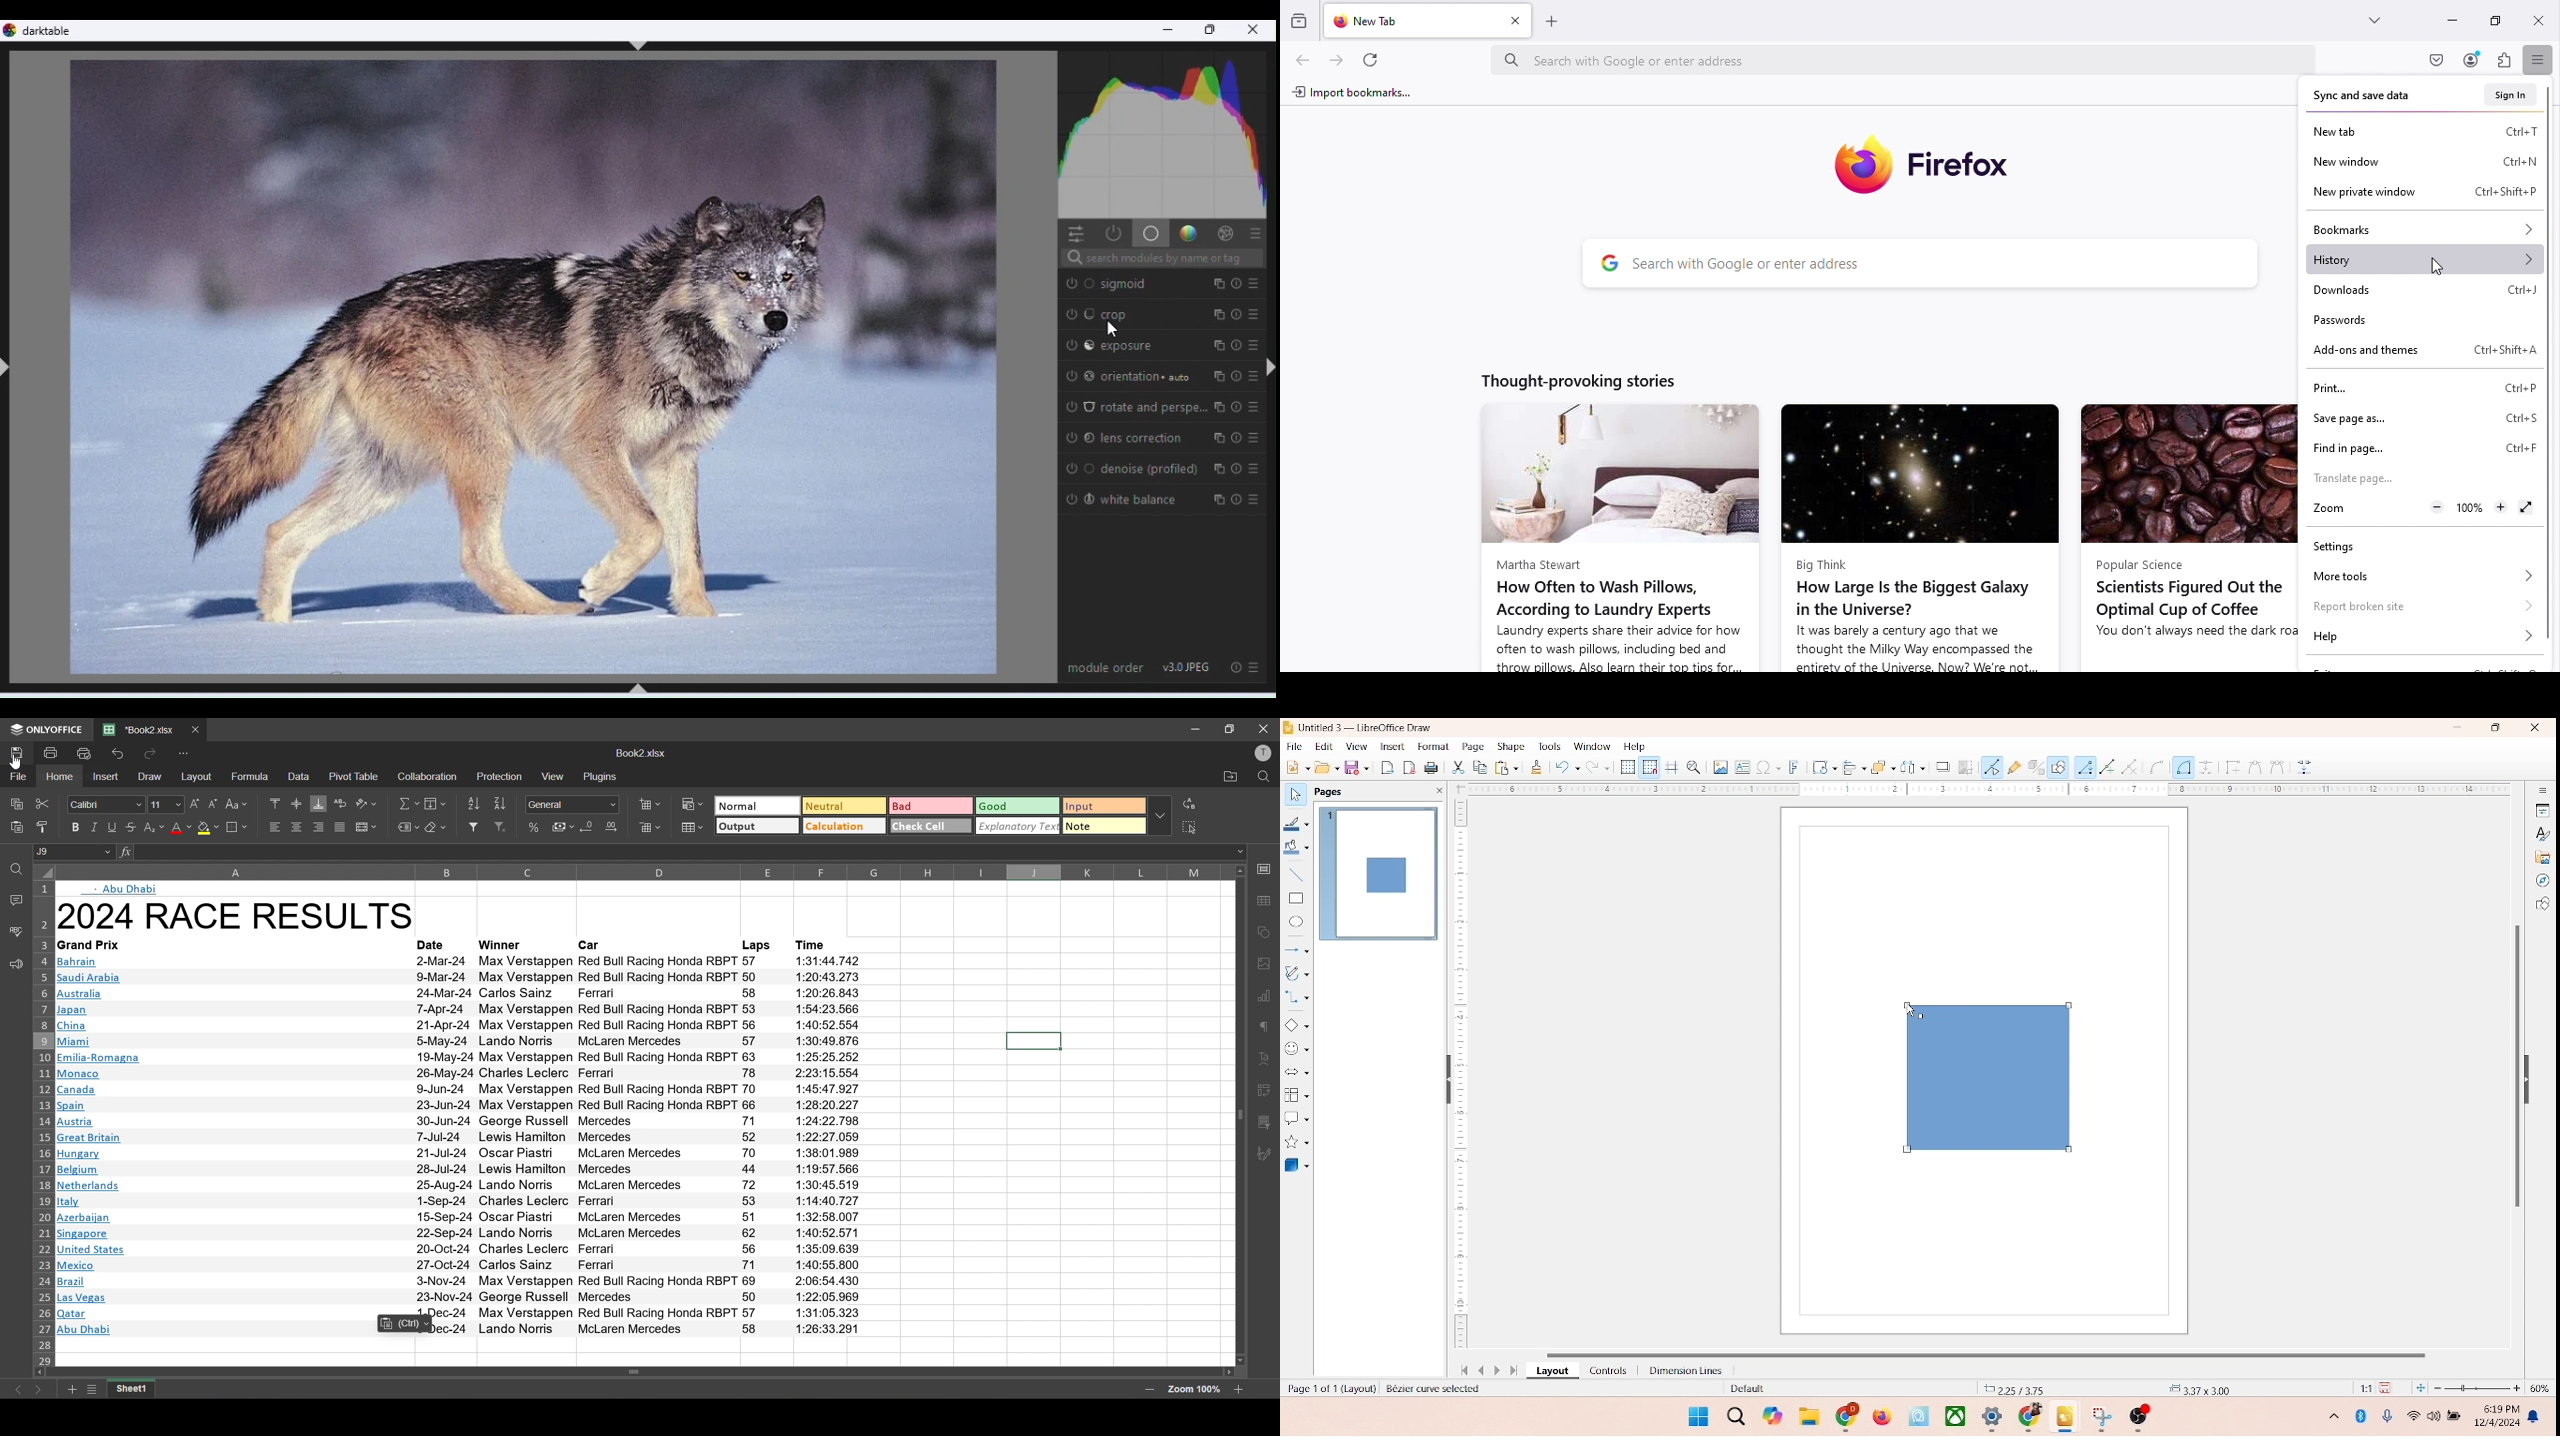  I want to click on cut, so click(47, 803).